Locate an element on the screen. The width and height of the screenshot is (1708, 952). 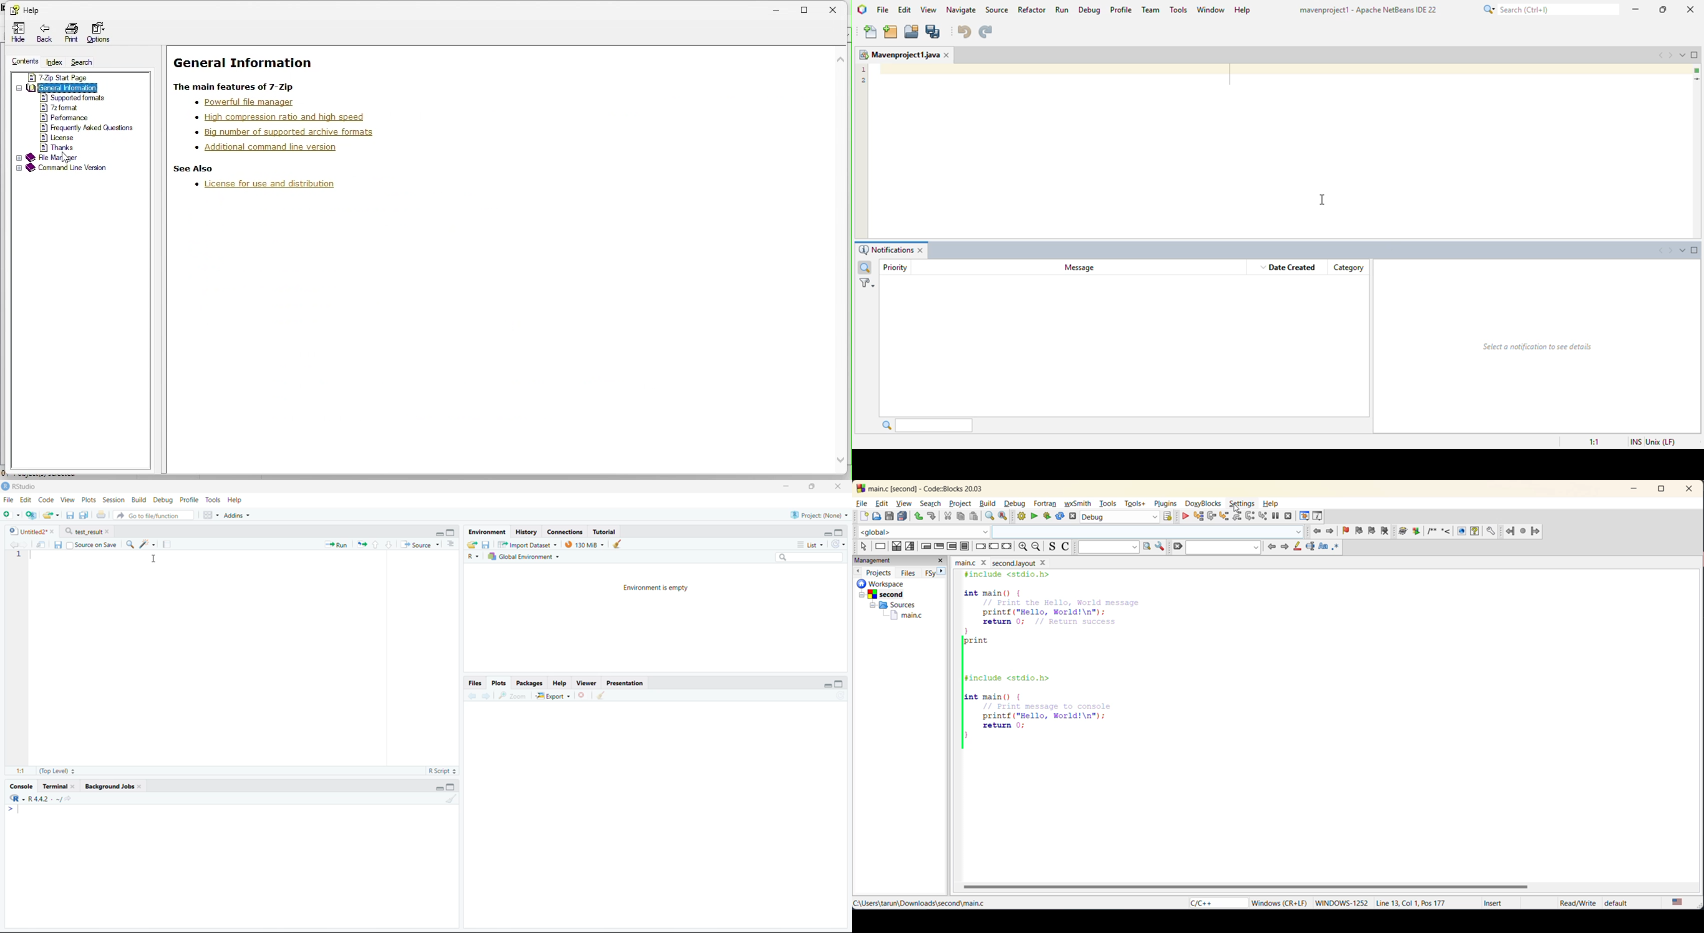
RStudio is located at coordinates (23, 486).